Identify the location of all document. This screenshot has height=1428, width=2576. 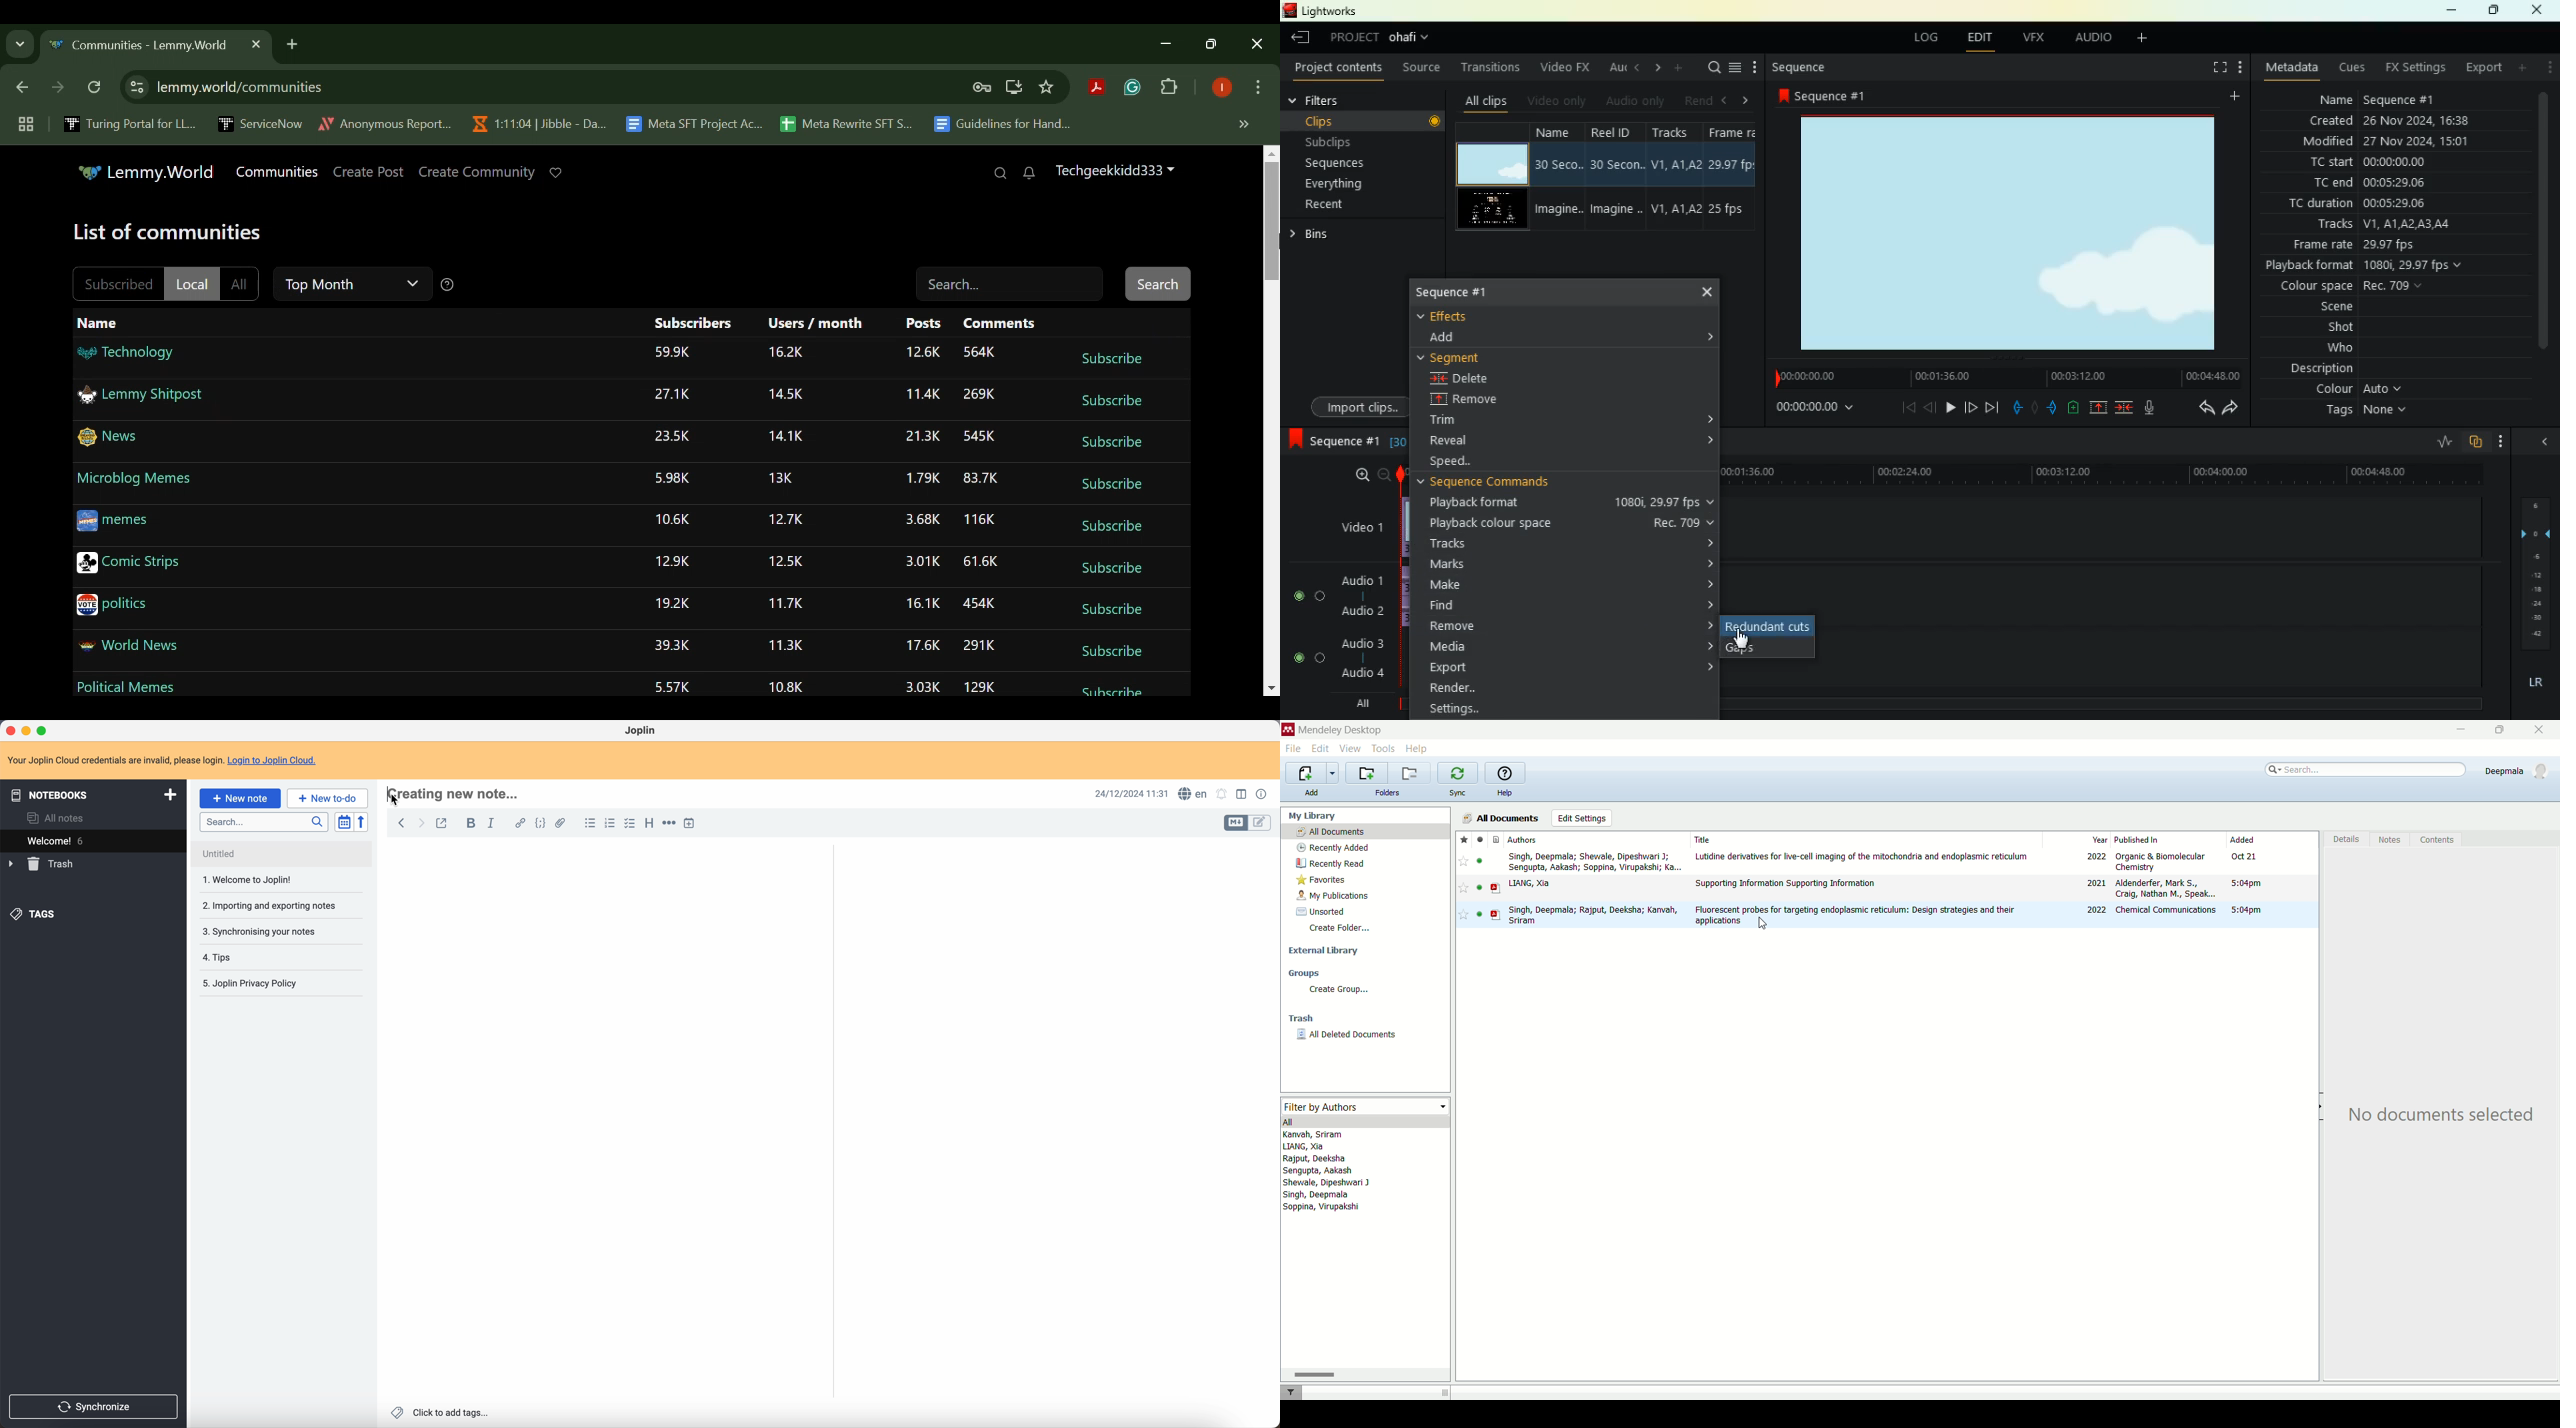
(1366, 831).